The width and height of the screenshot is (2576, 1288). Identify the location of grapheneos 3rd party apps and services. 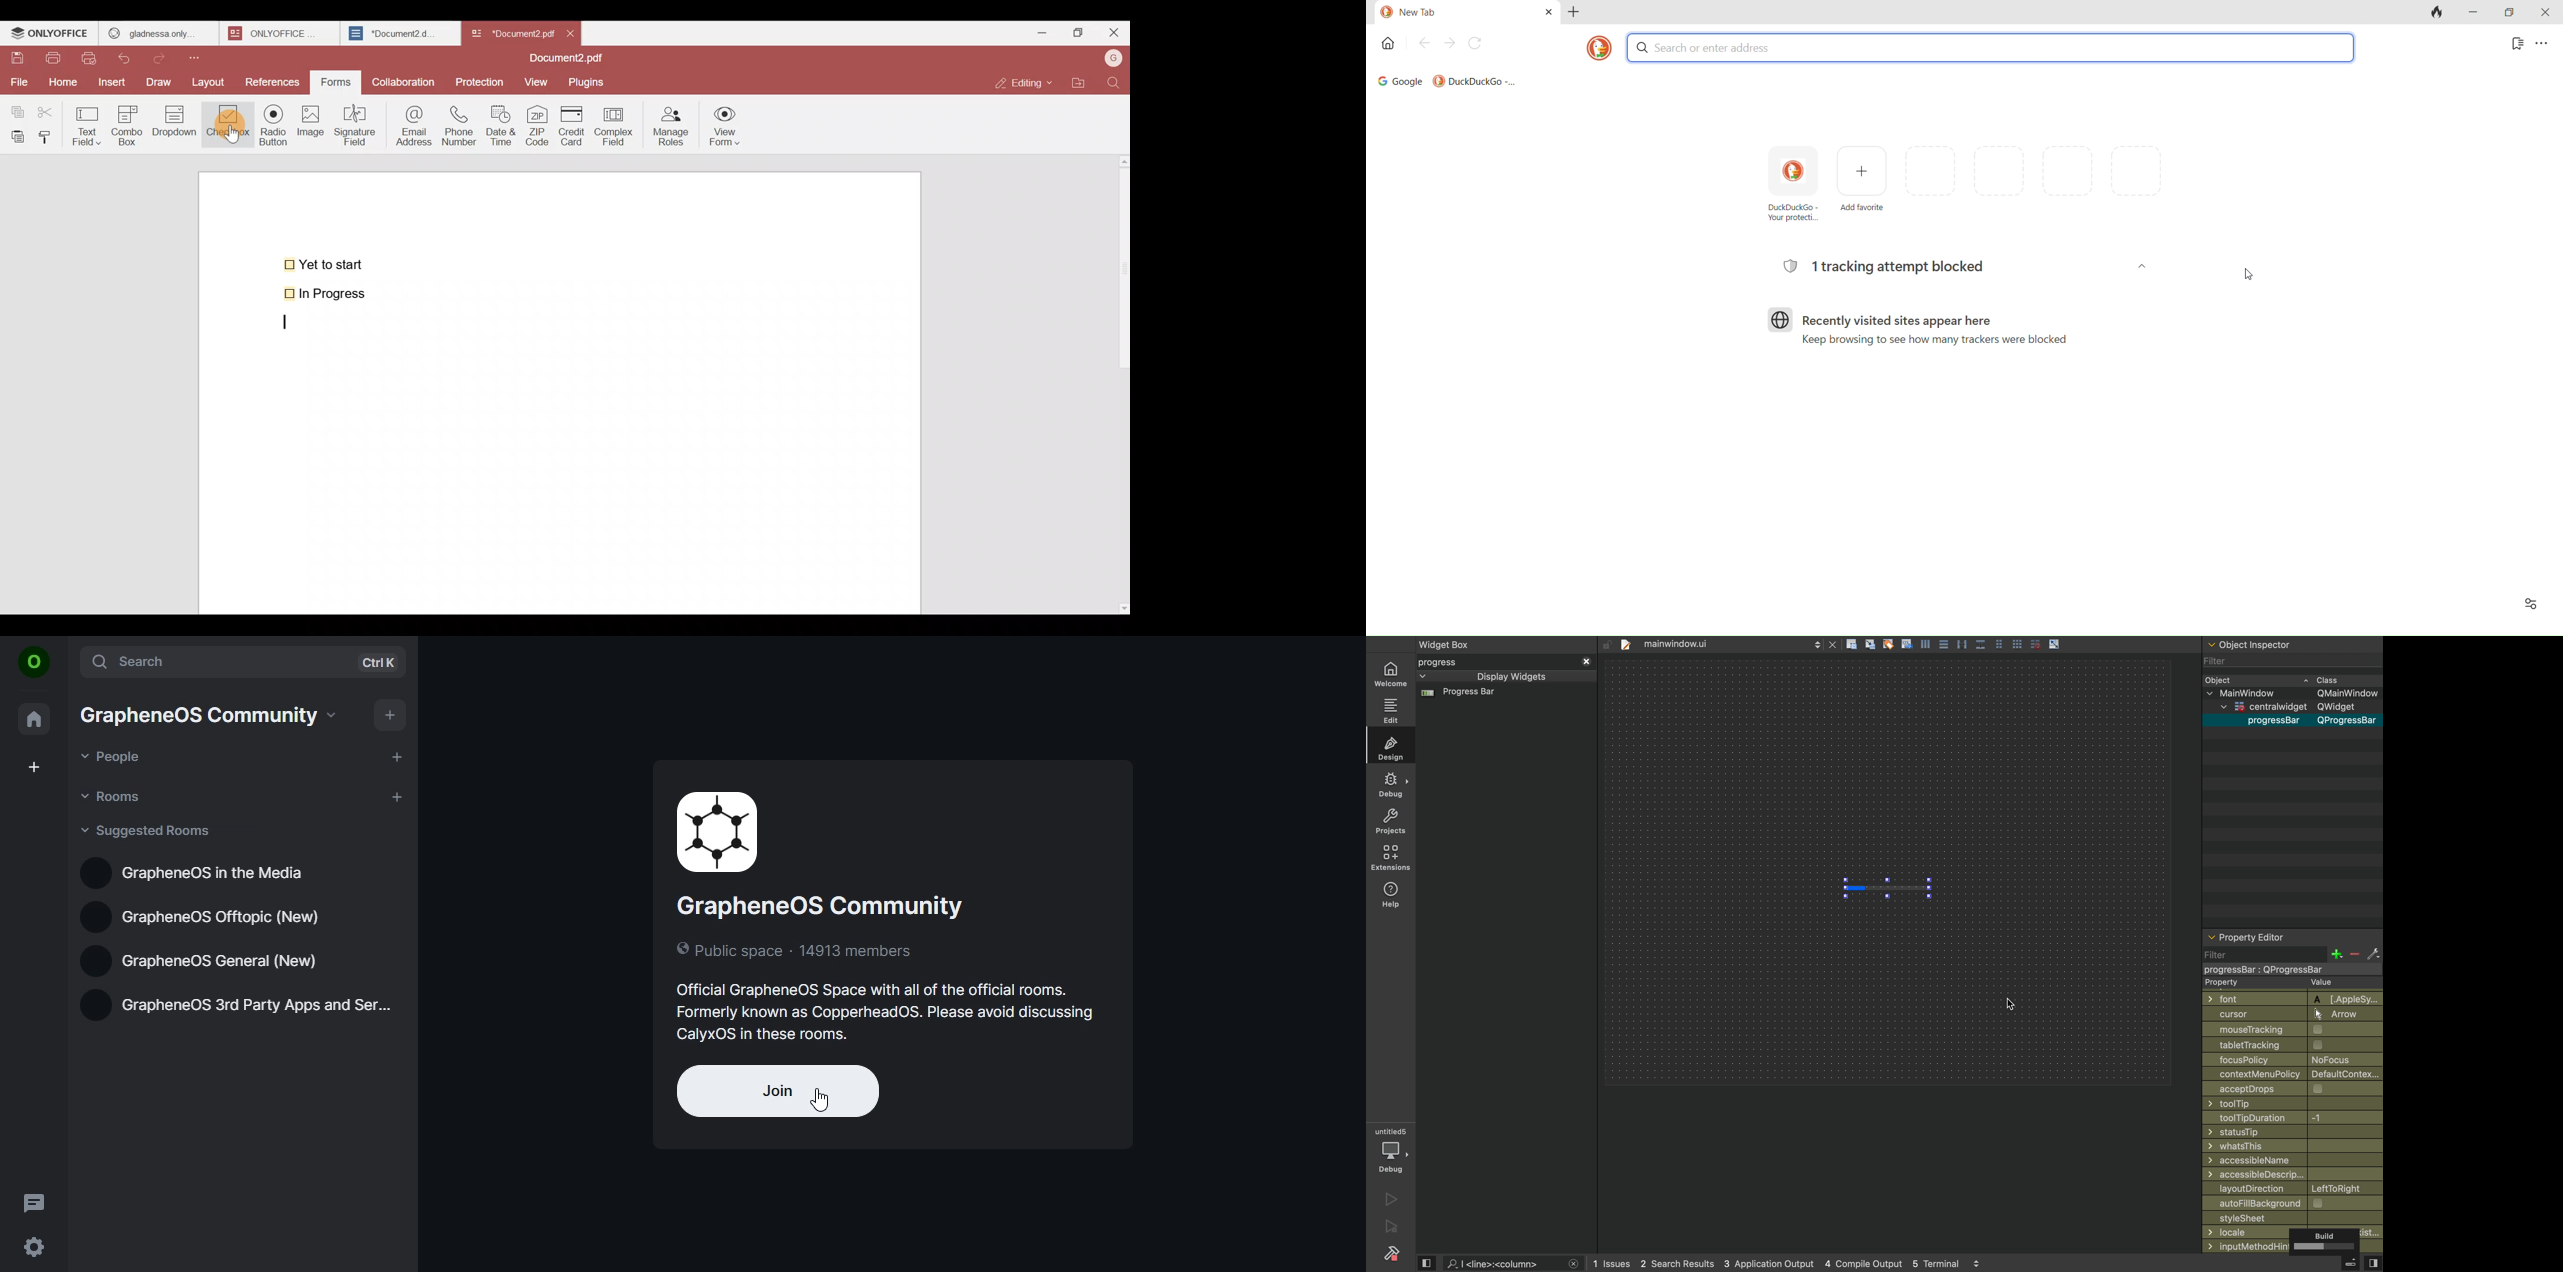
(235, 1009).